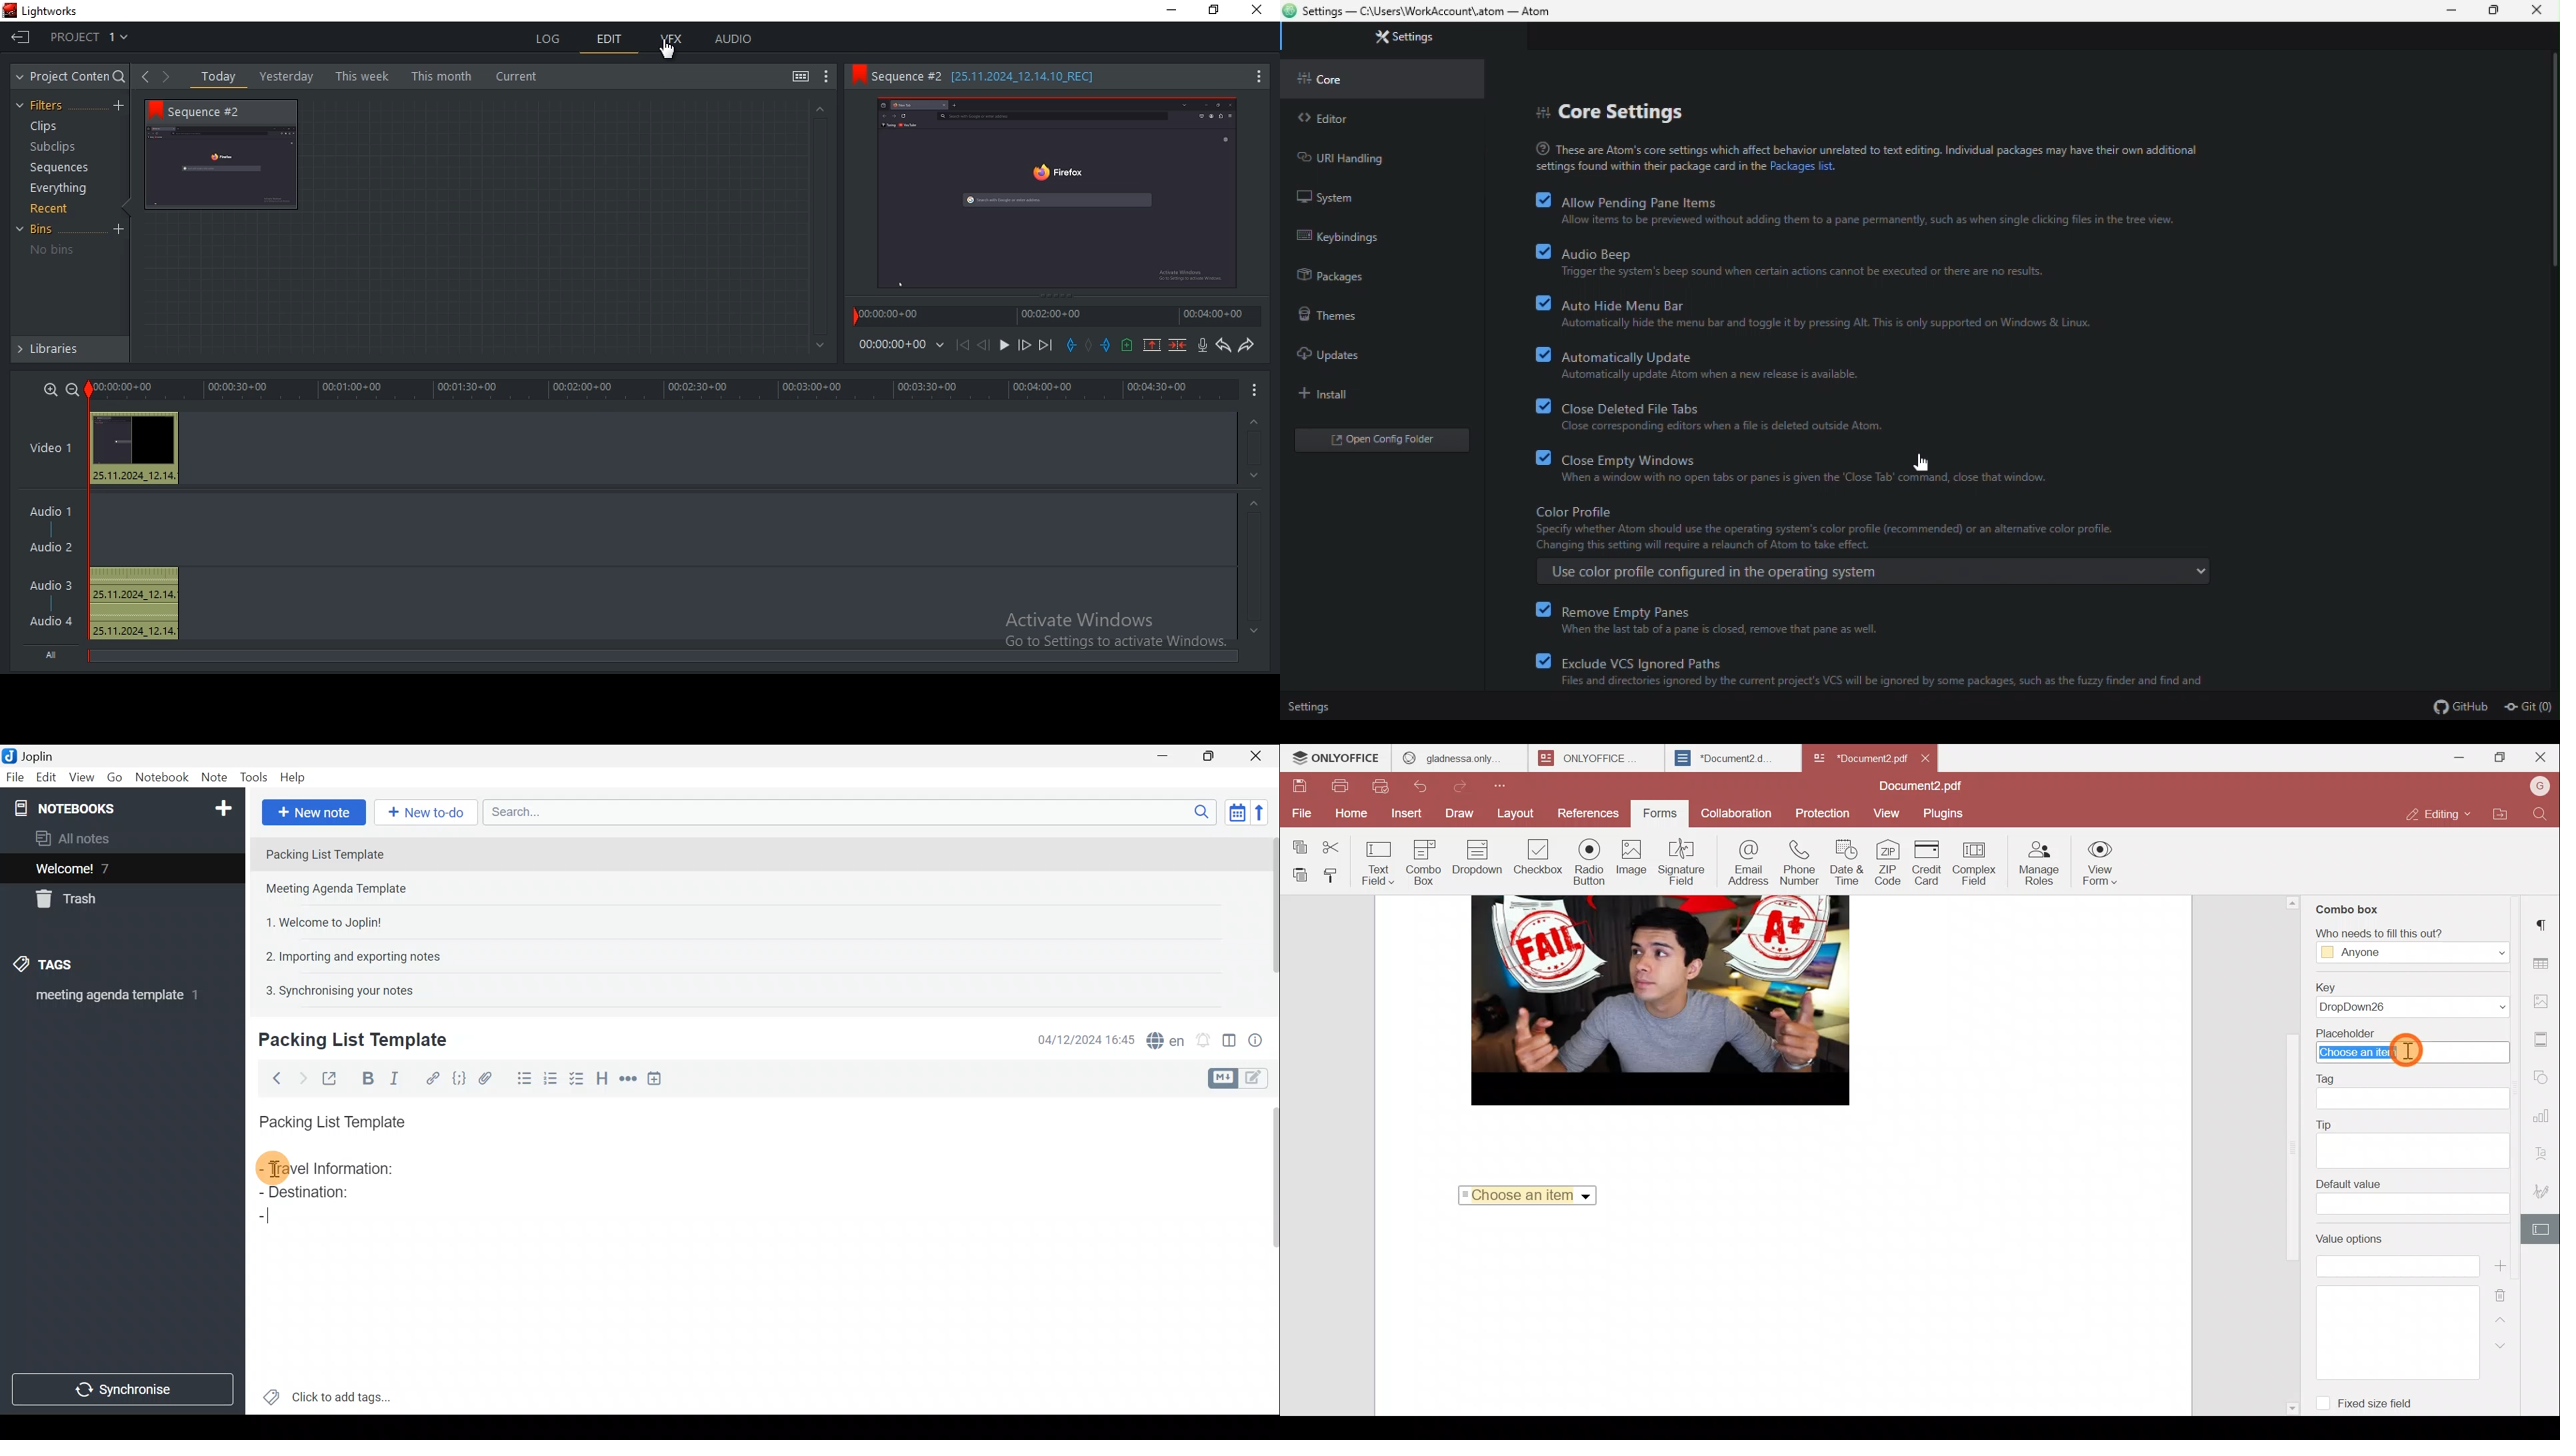 The width and height of the screenshot is (2576, 1456). I want to click on Trash, so click(71, 901).